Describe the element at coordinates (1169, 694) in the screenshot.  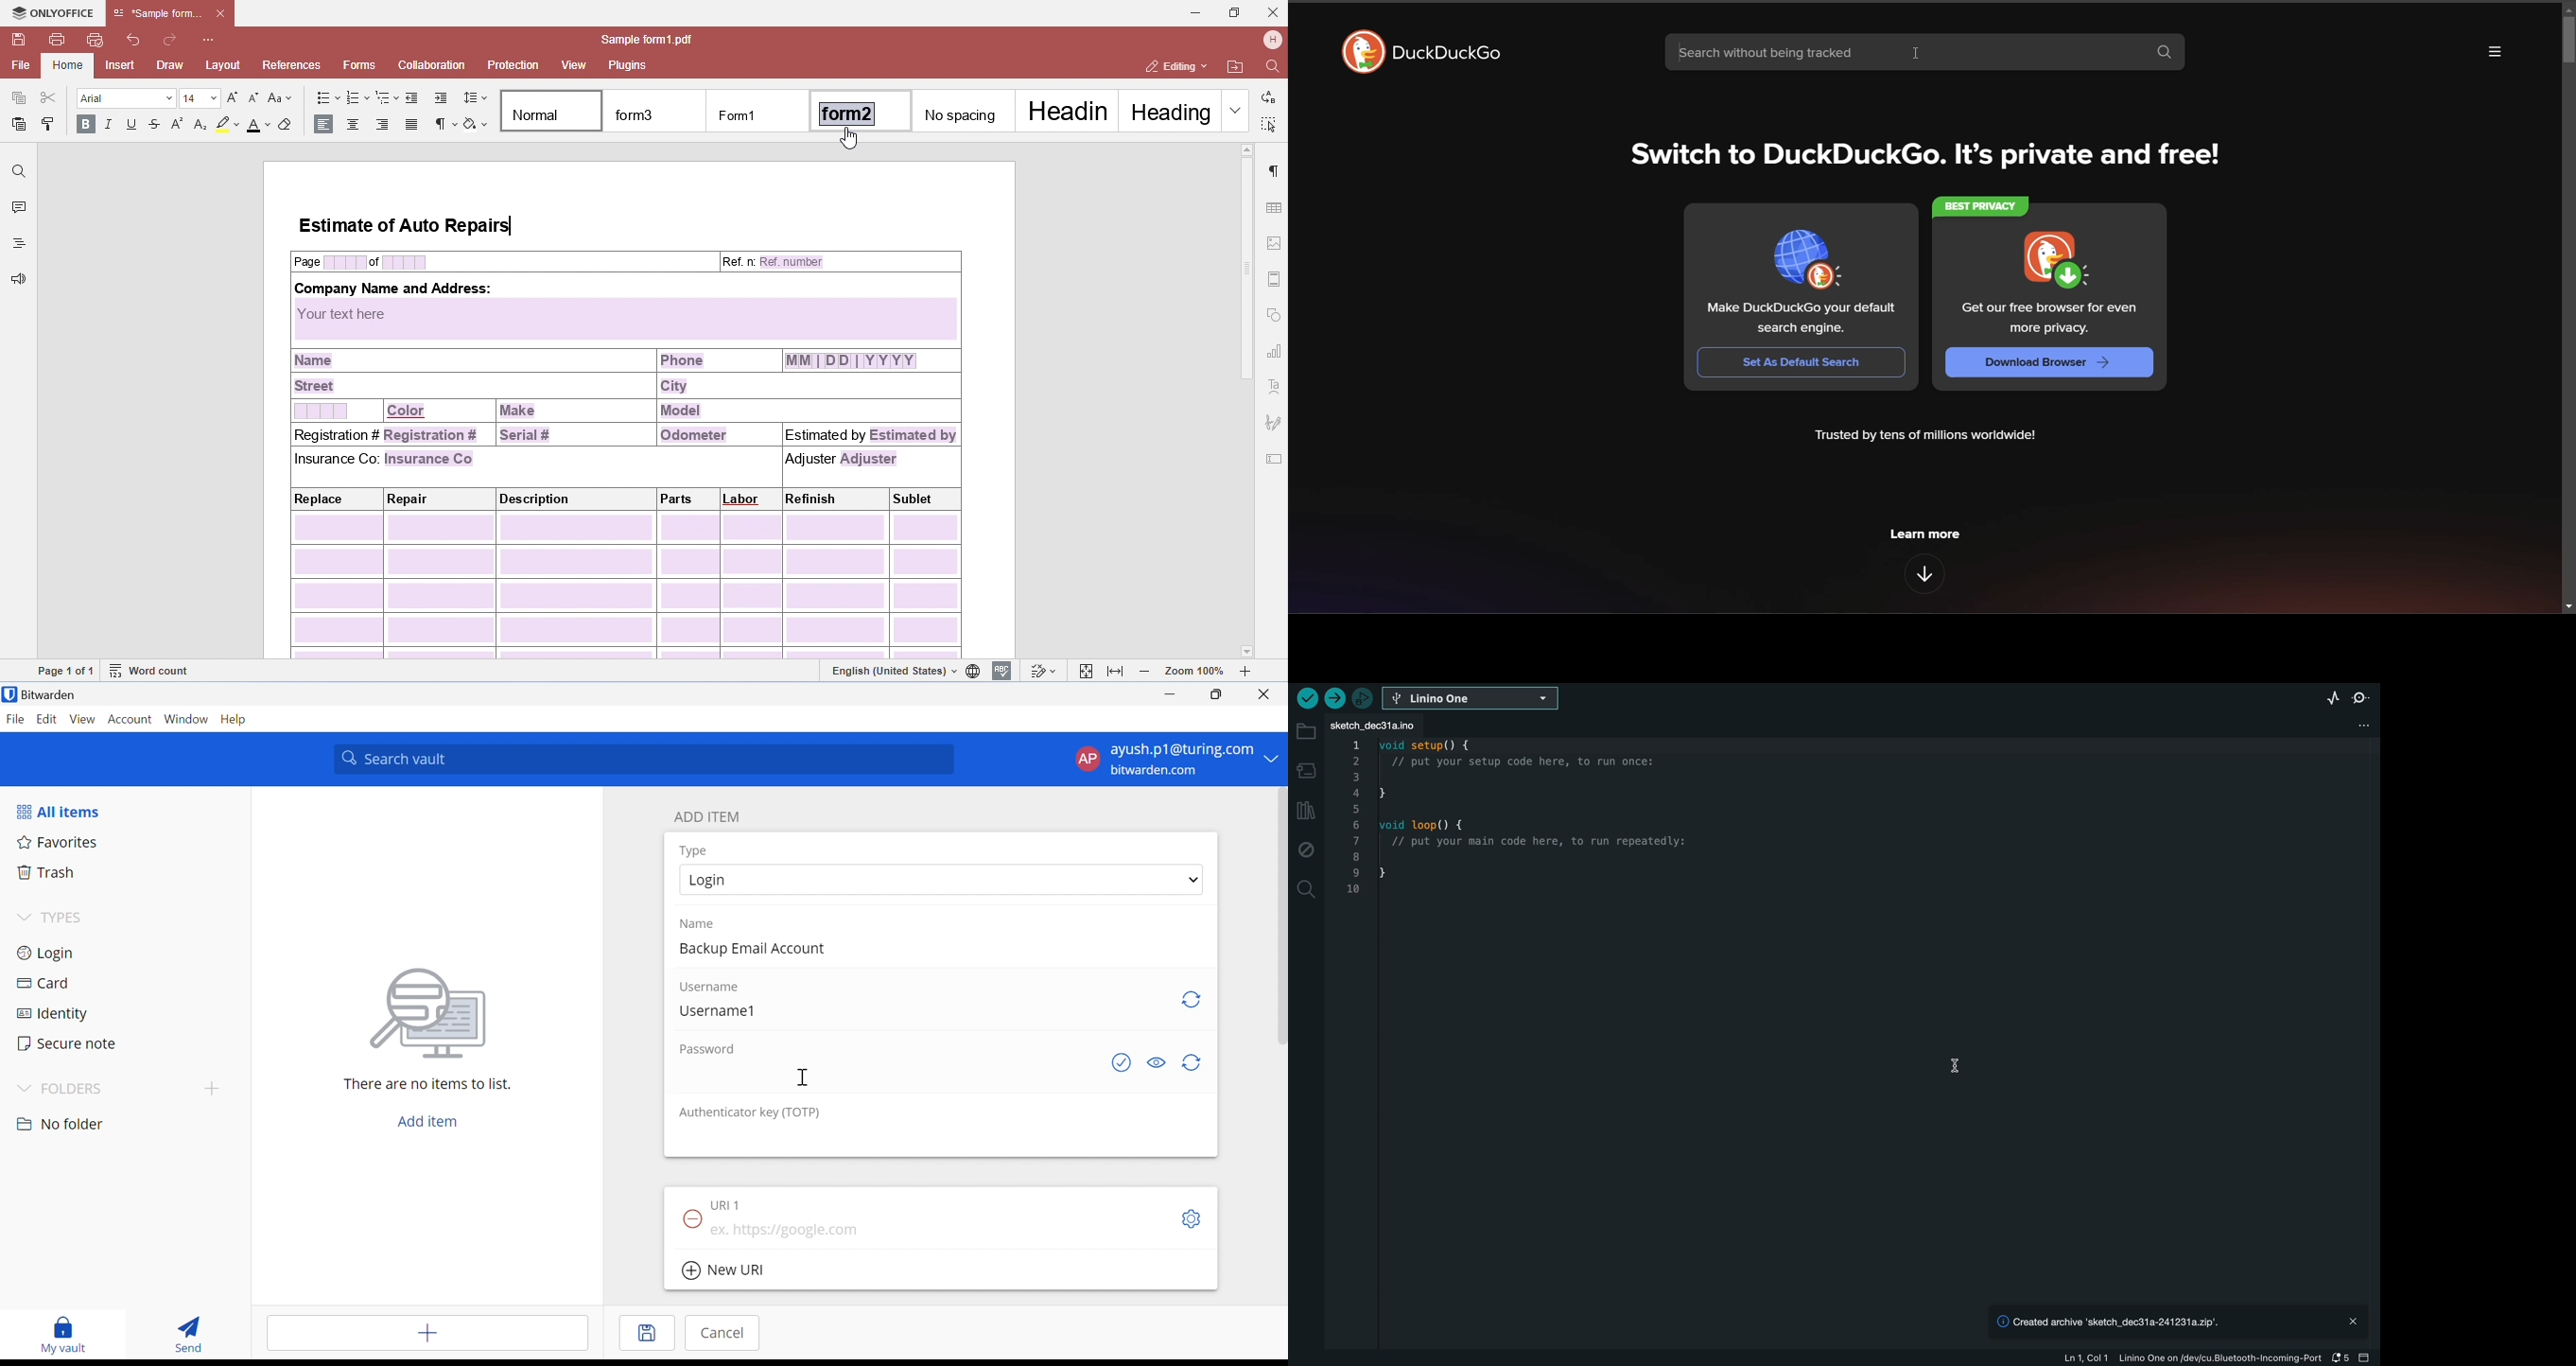
I see `Minimize` at that location.